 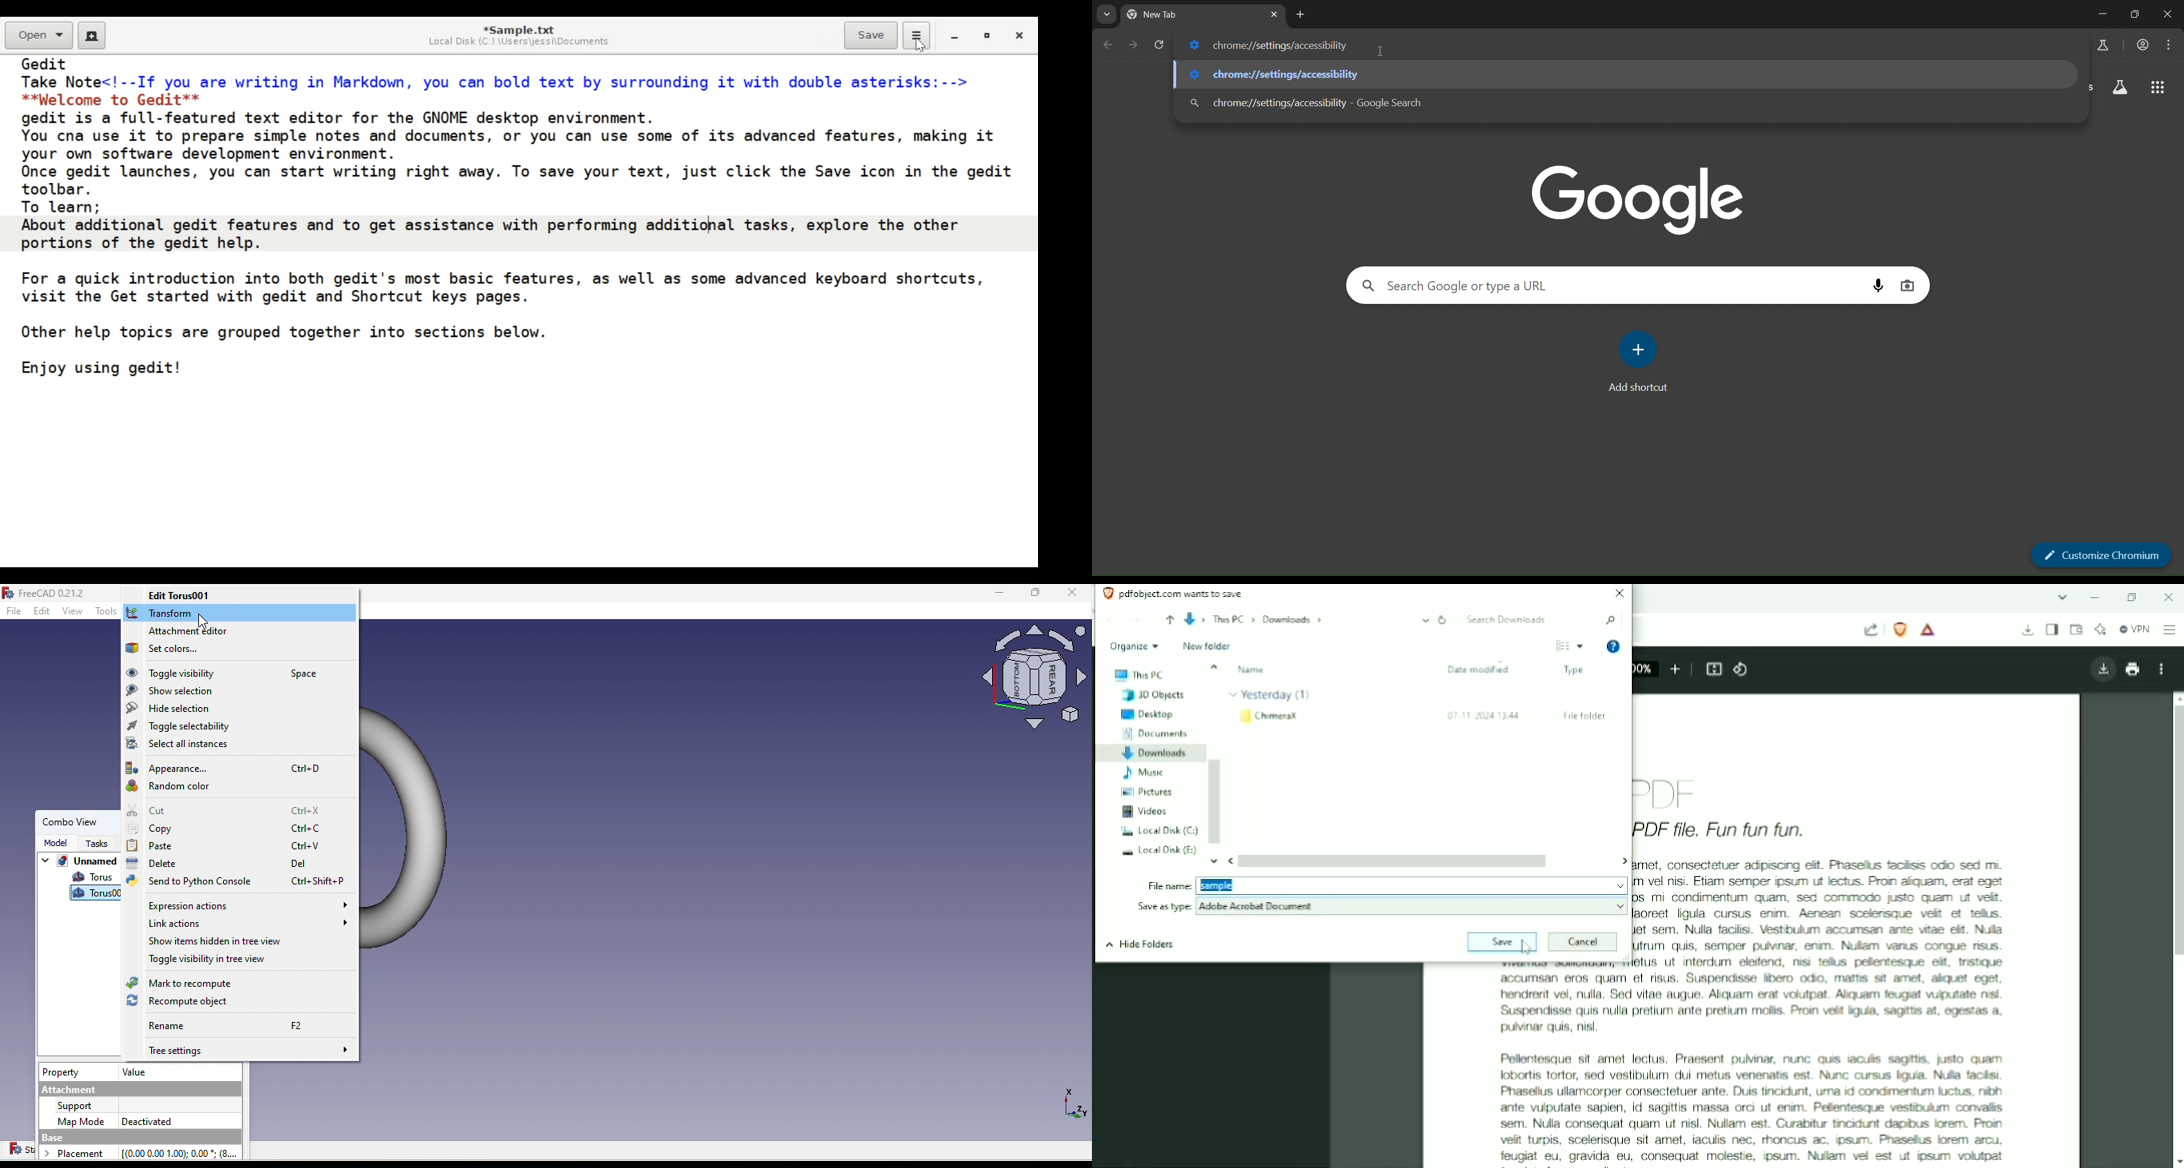 What do you see at coordinates (42, 612) in the screenshot?
I see `Edit` at bounding box center [42, 612].